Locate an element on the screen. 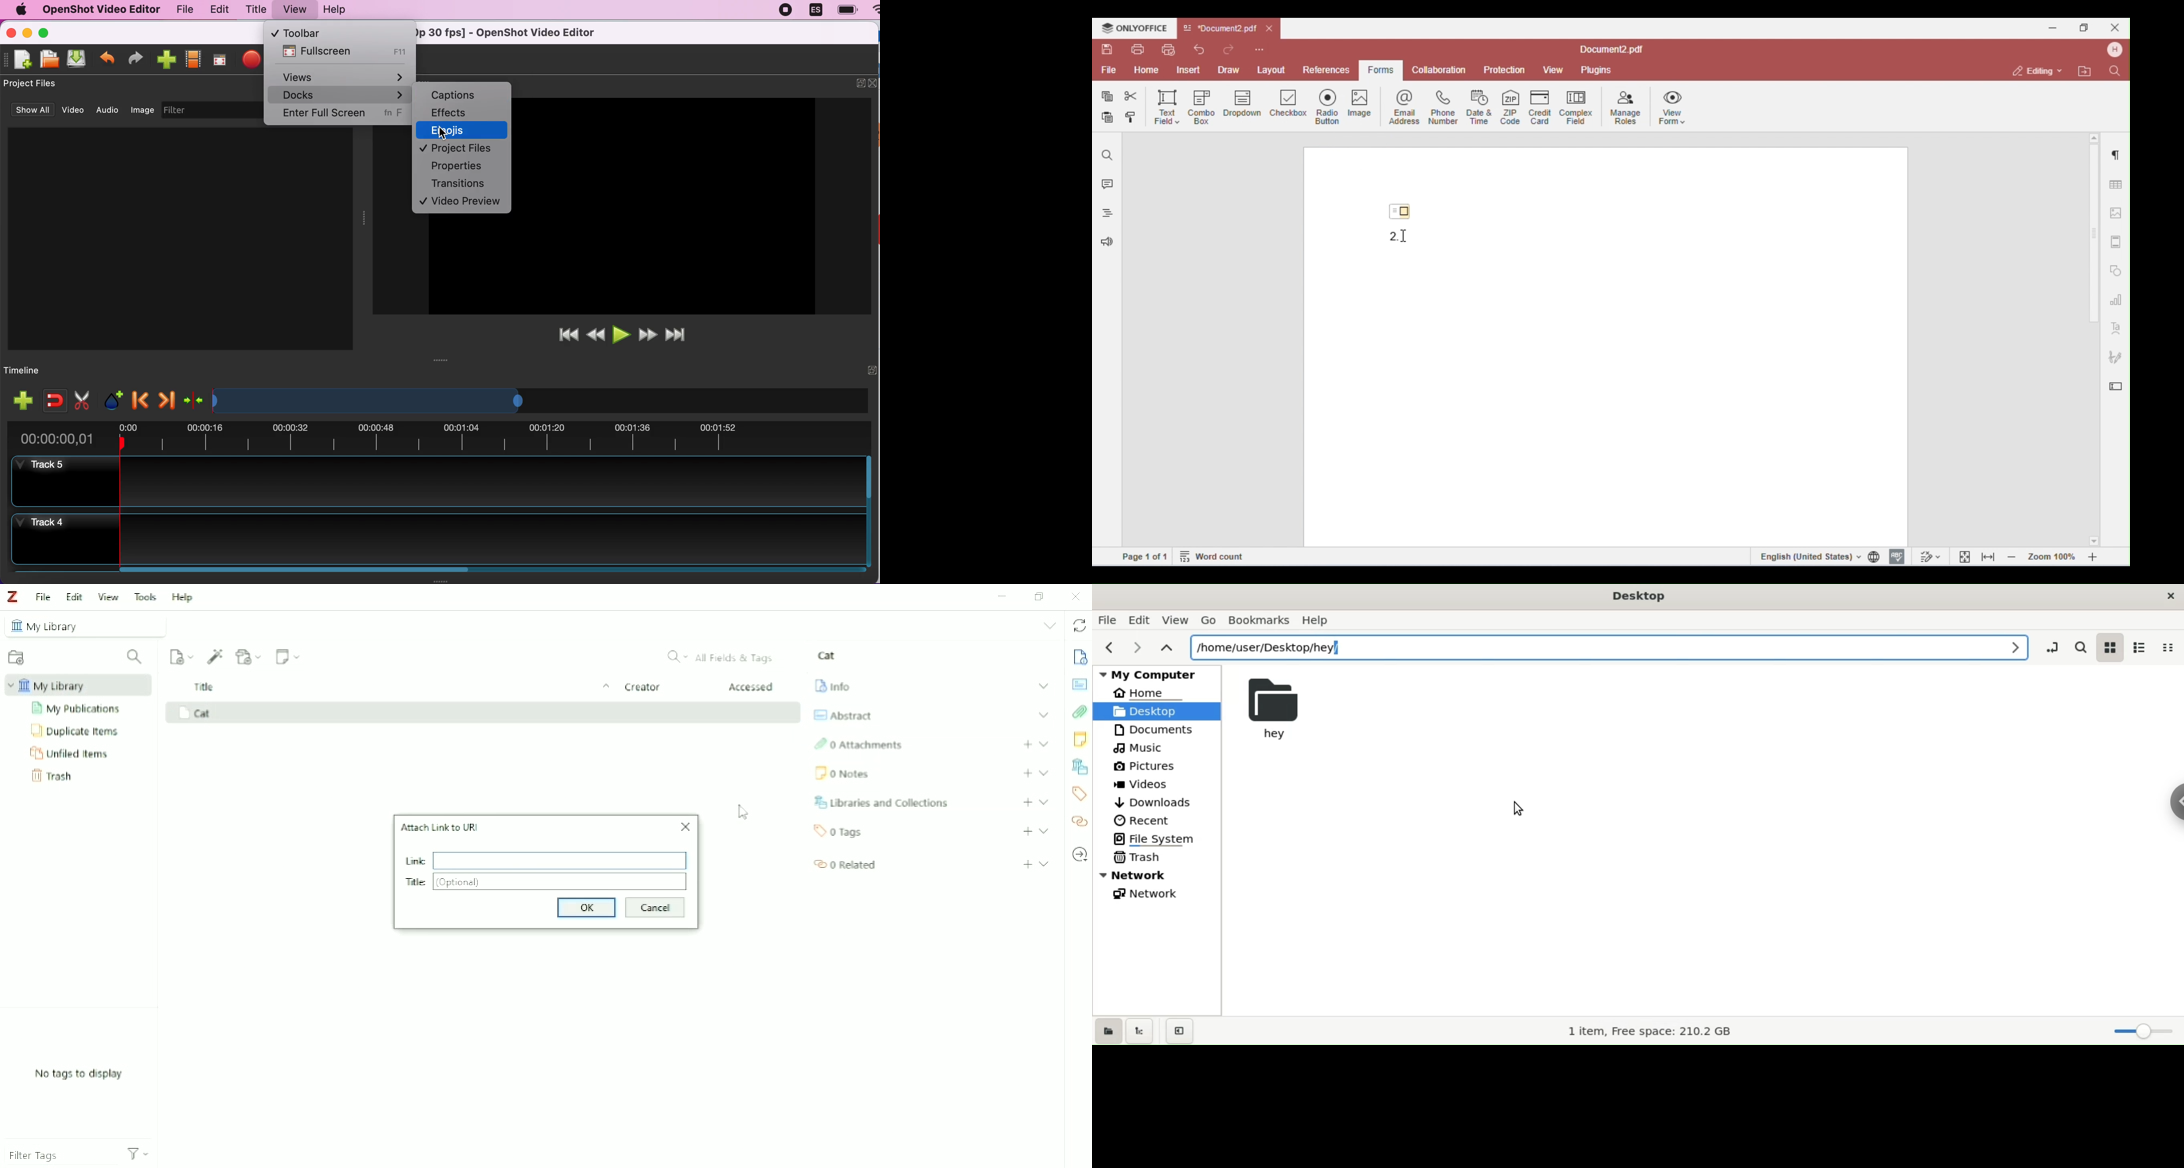 This screenshot has height=1176, width=2184. Add is located at coordinates (1028, 744).